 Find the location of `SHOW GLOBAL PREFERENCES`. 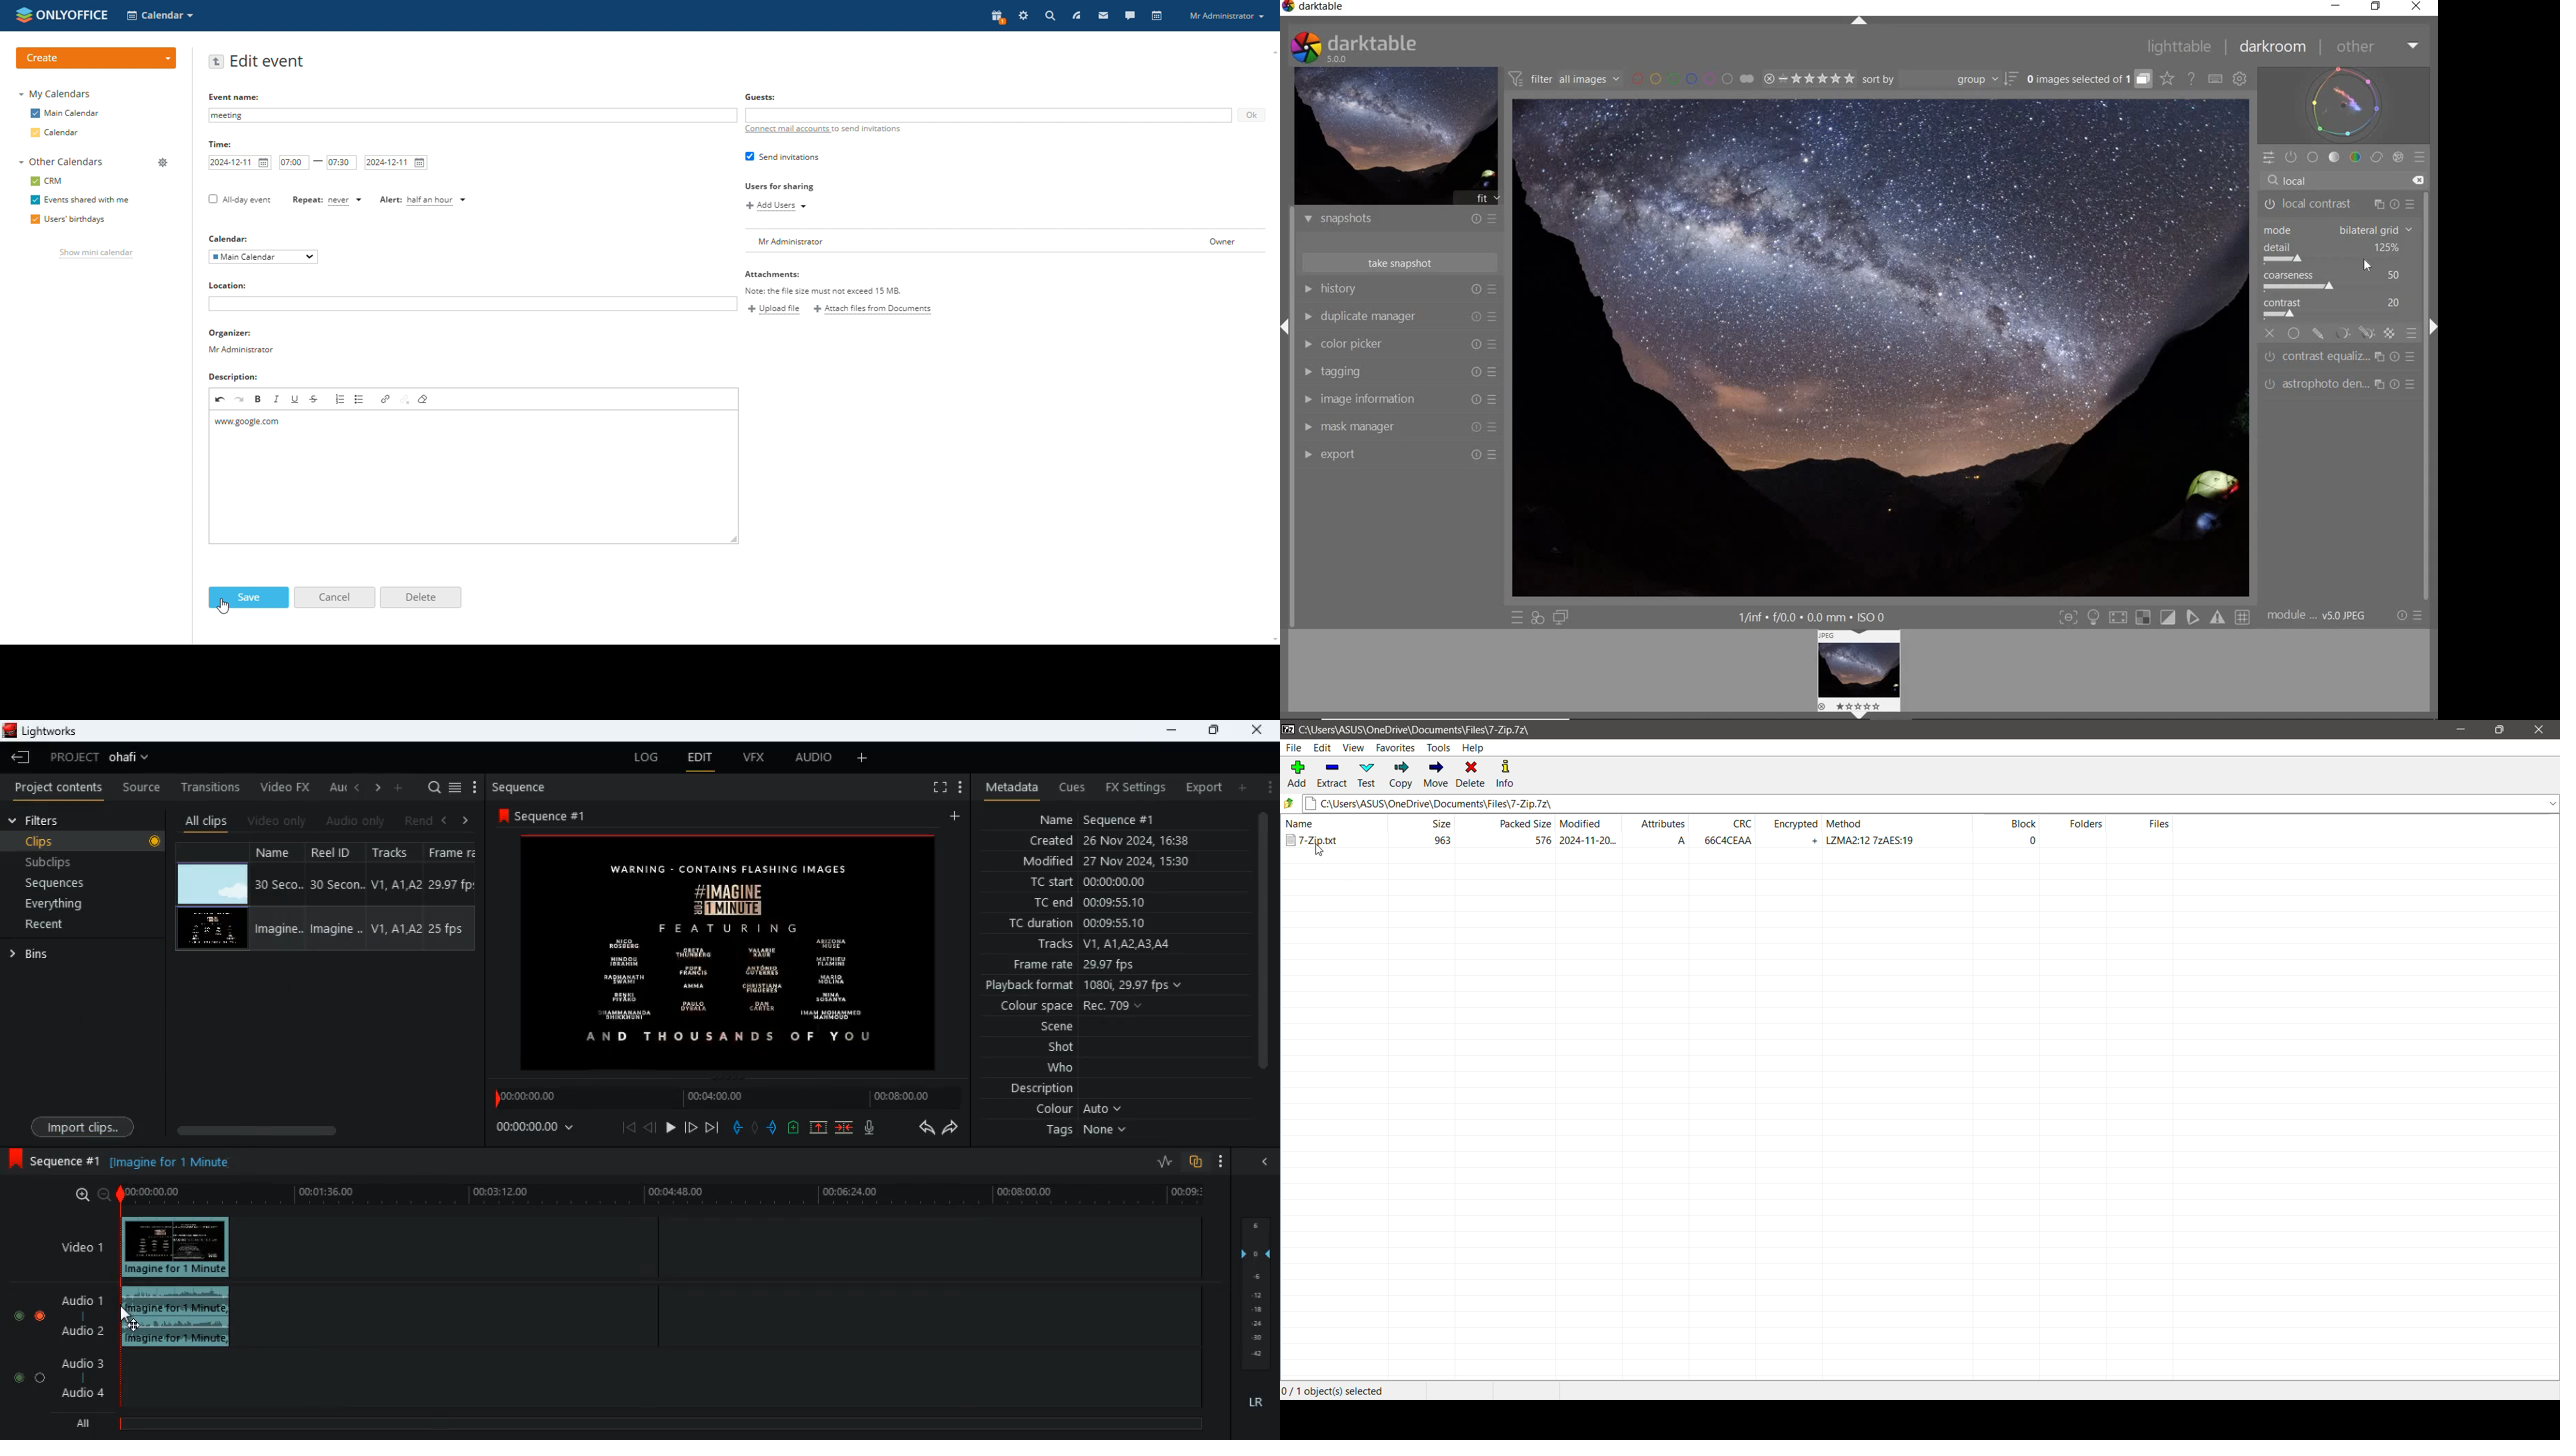

SHOW GLOBAL PREFERENCES is located at coordinates (2239, 78).